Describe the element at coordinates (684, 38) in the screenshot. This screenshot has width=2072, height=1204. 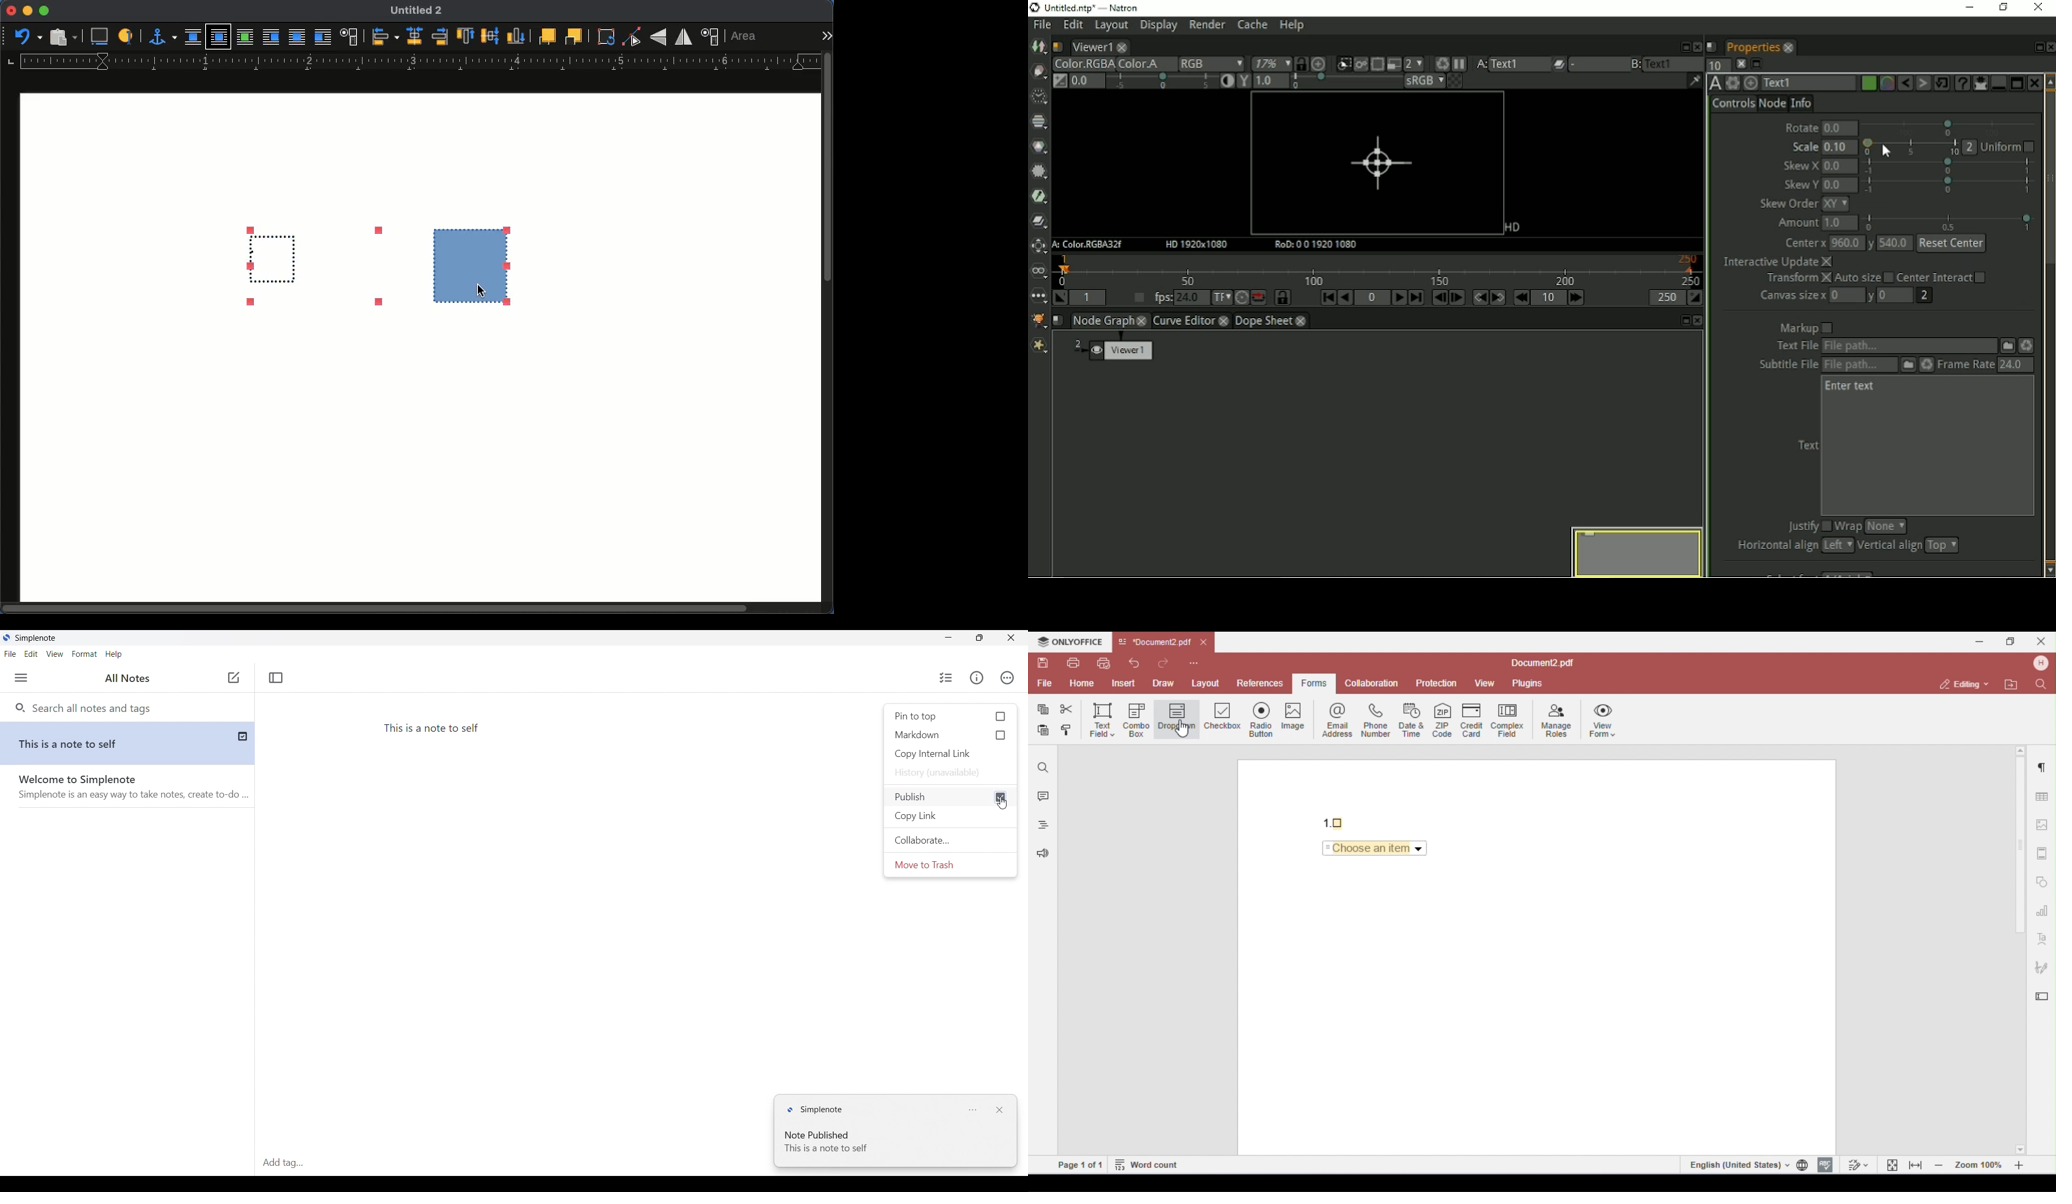
I see `flip horizontally` at that location.